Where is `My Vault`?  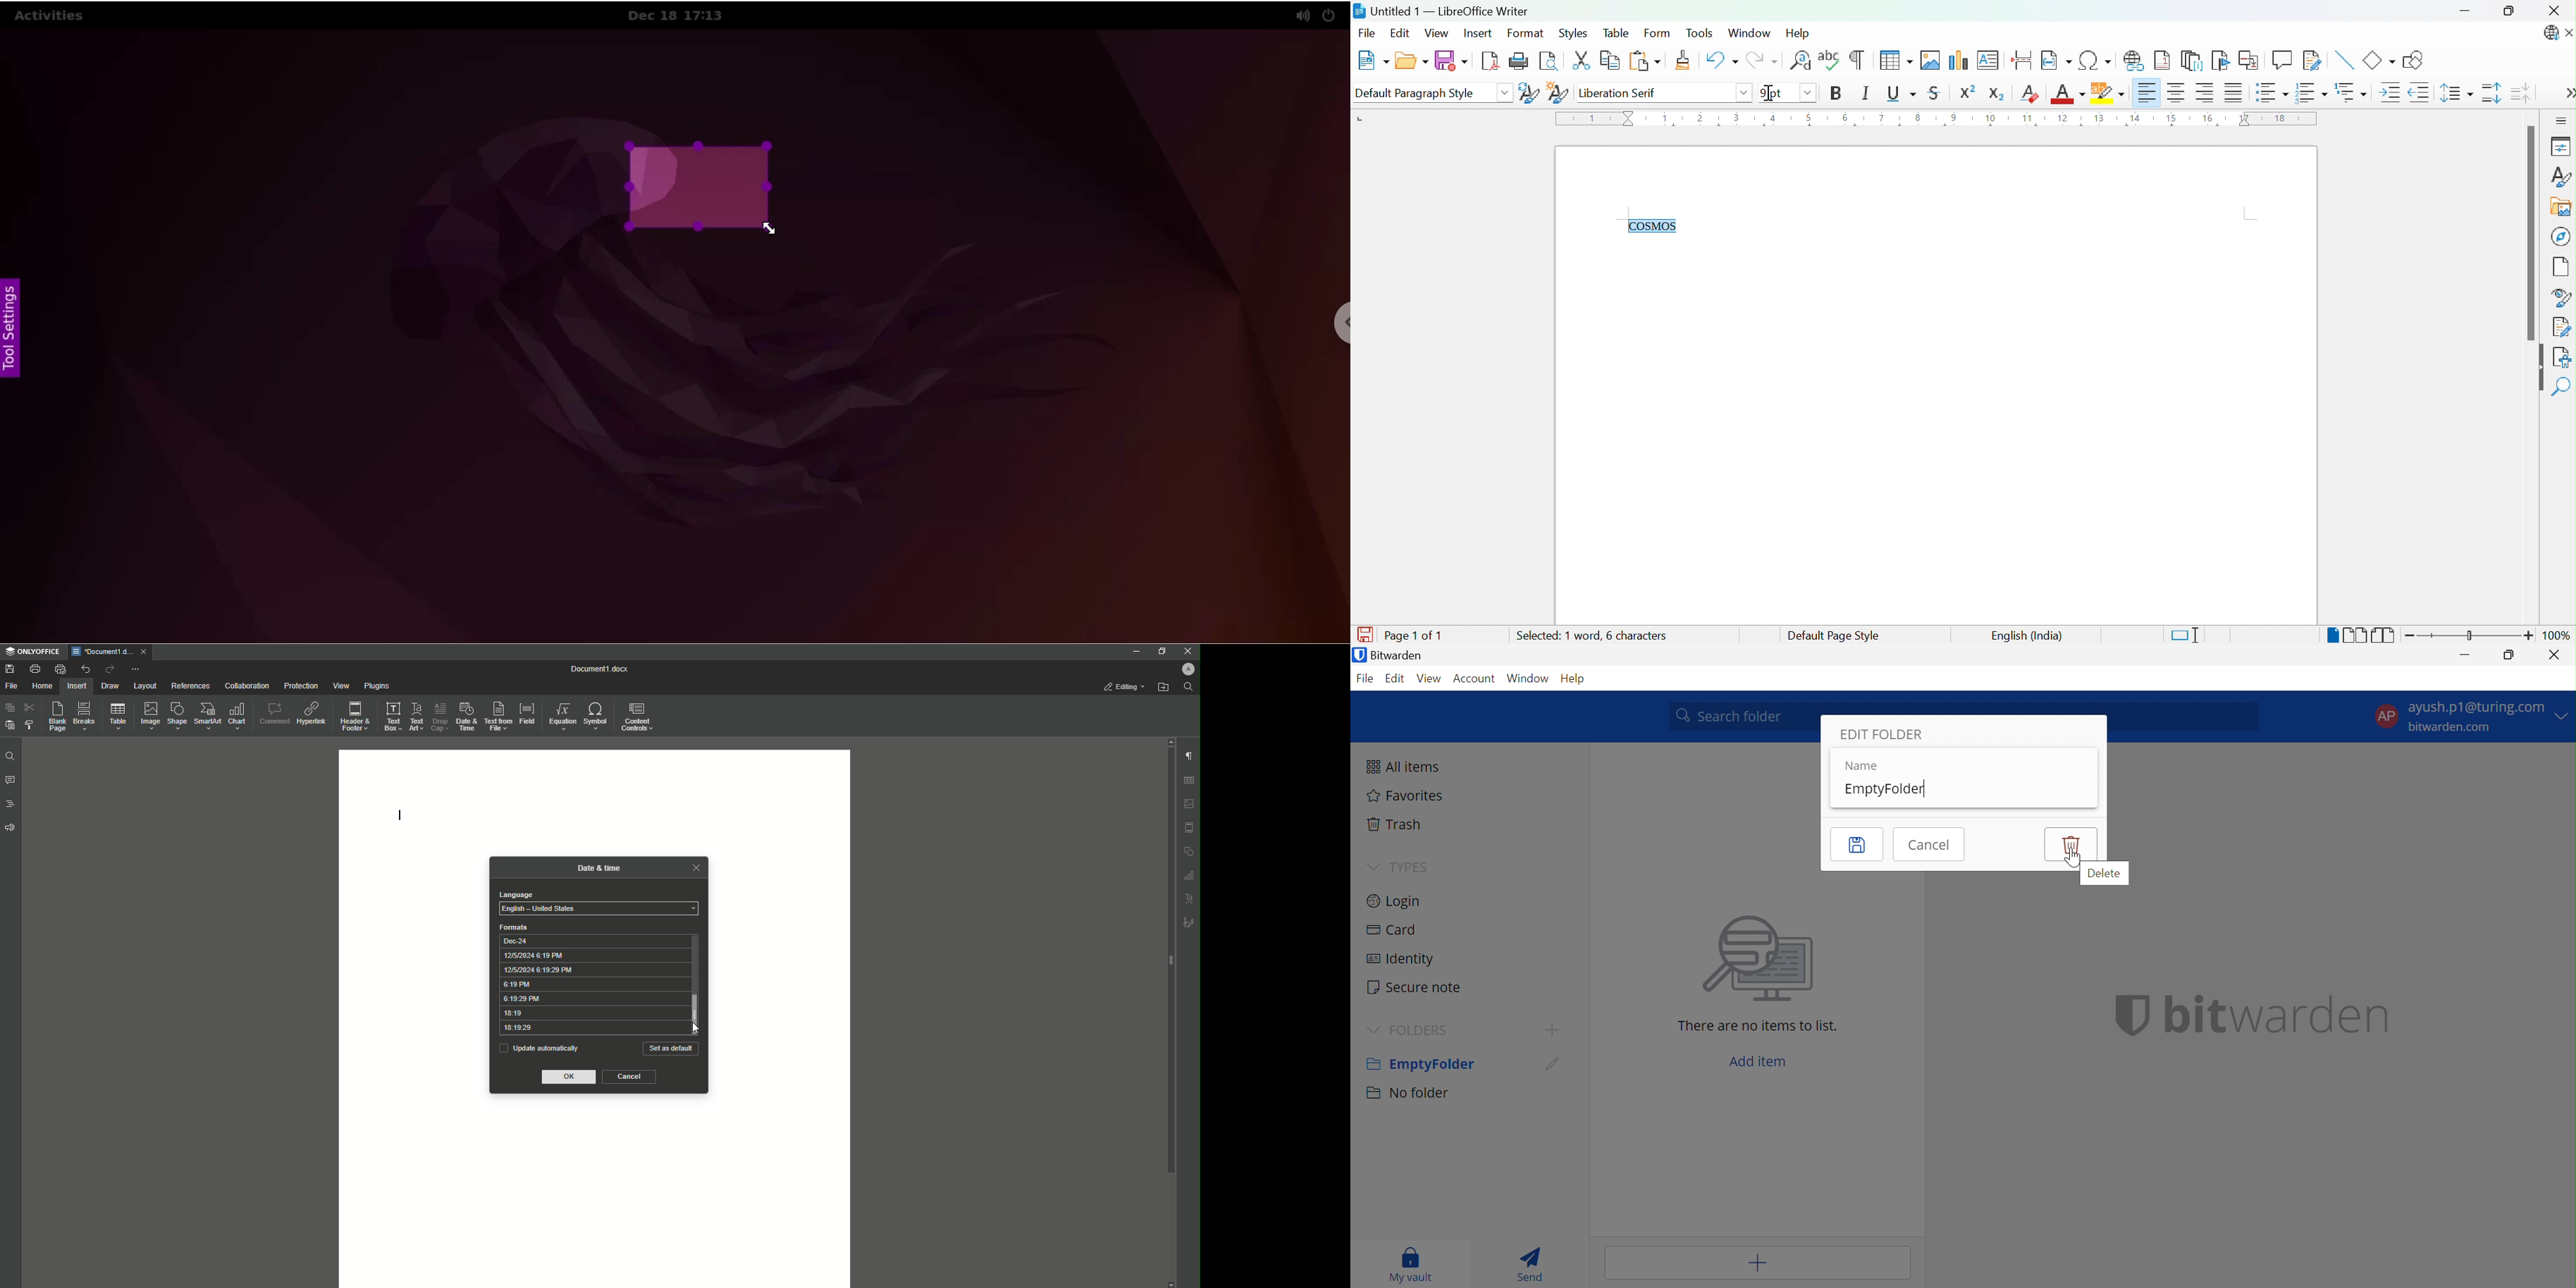
My Vault is located at coordinates (1411, 1264).